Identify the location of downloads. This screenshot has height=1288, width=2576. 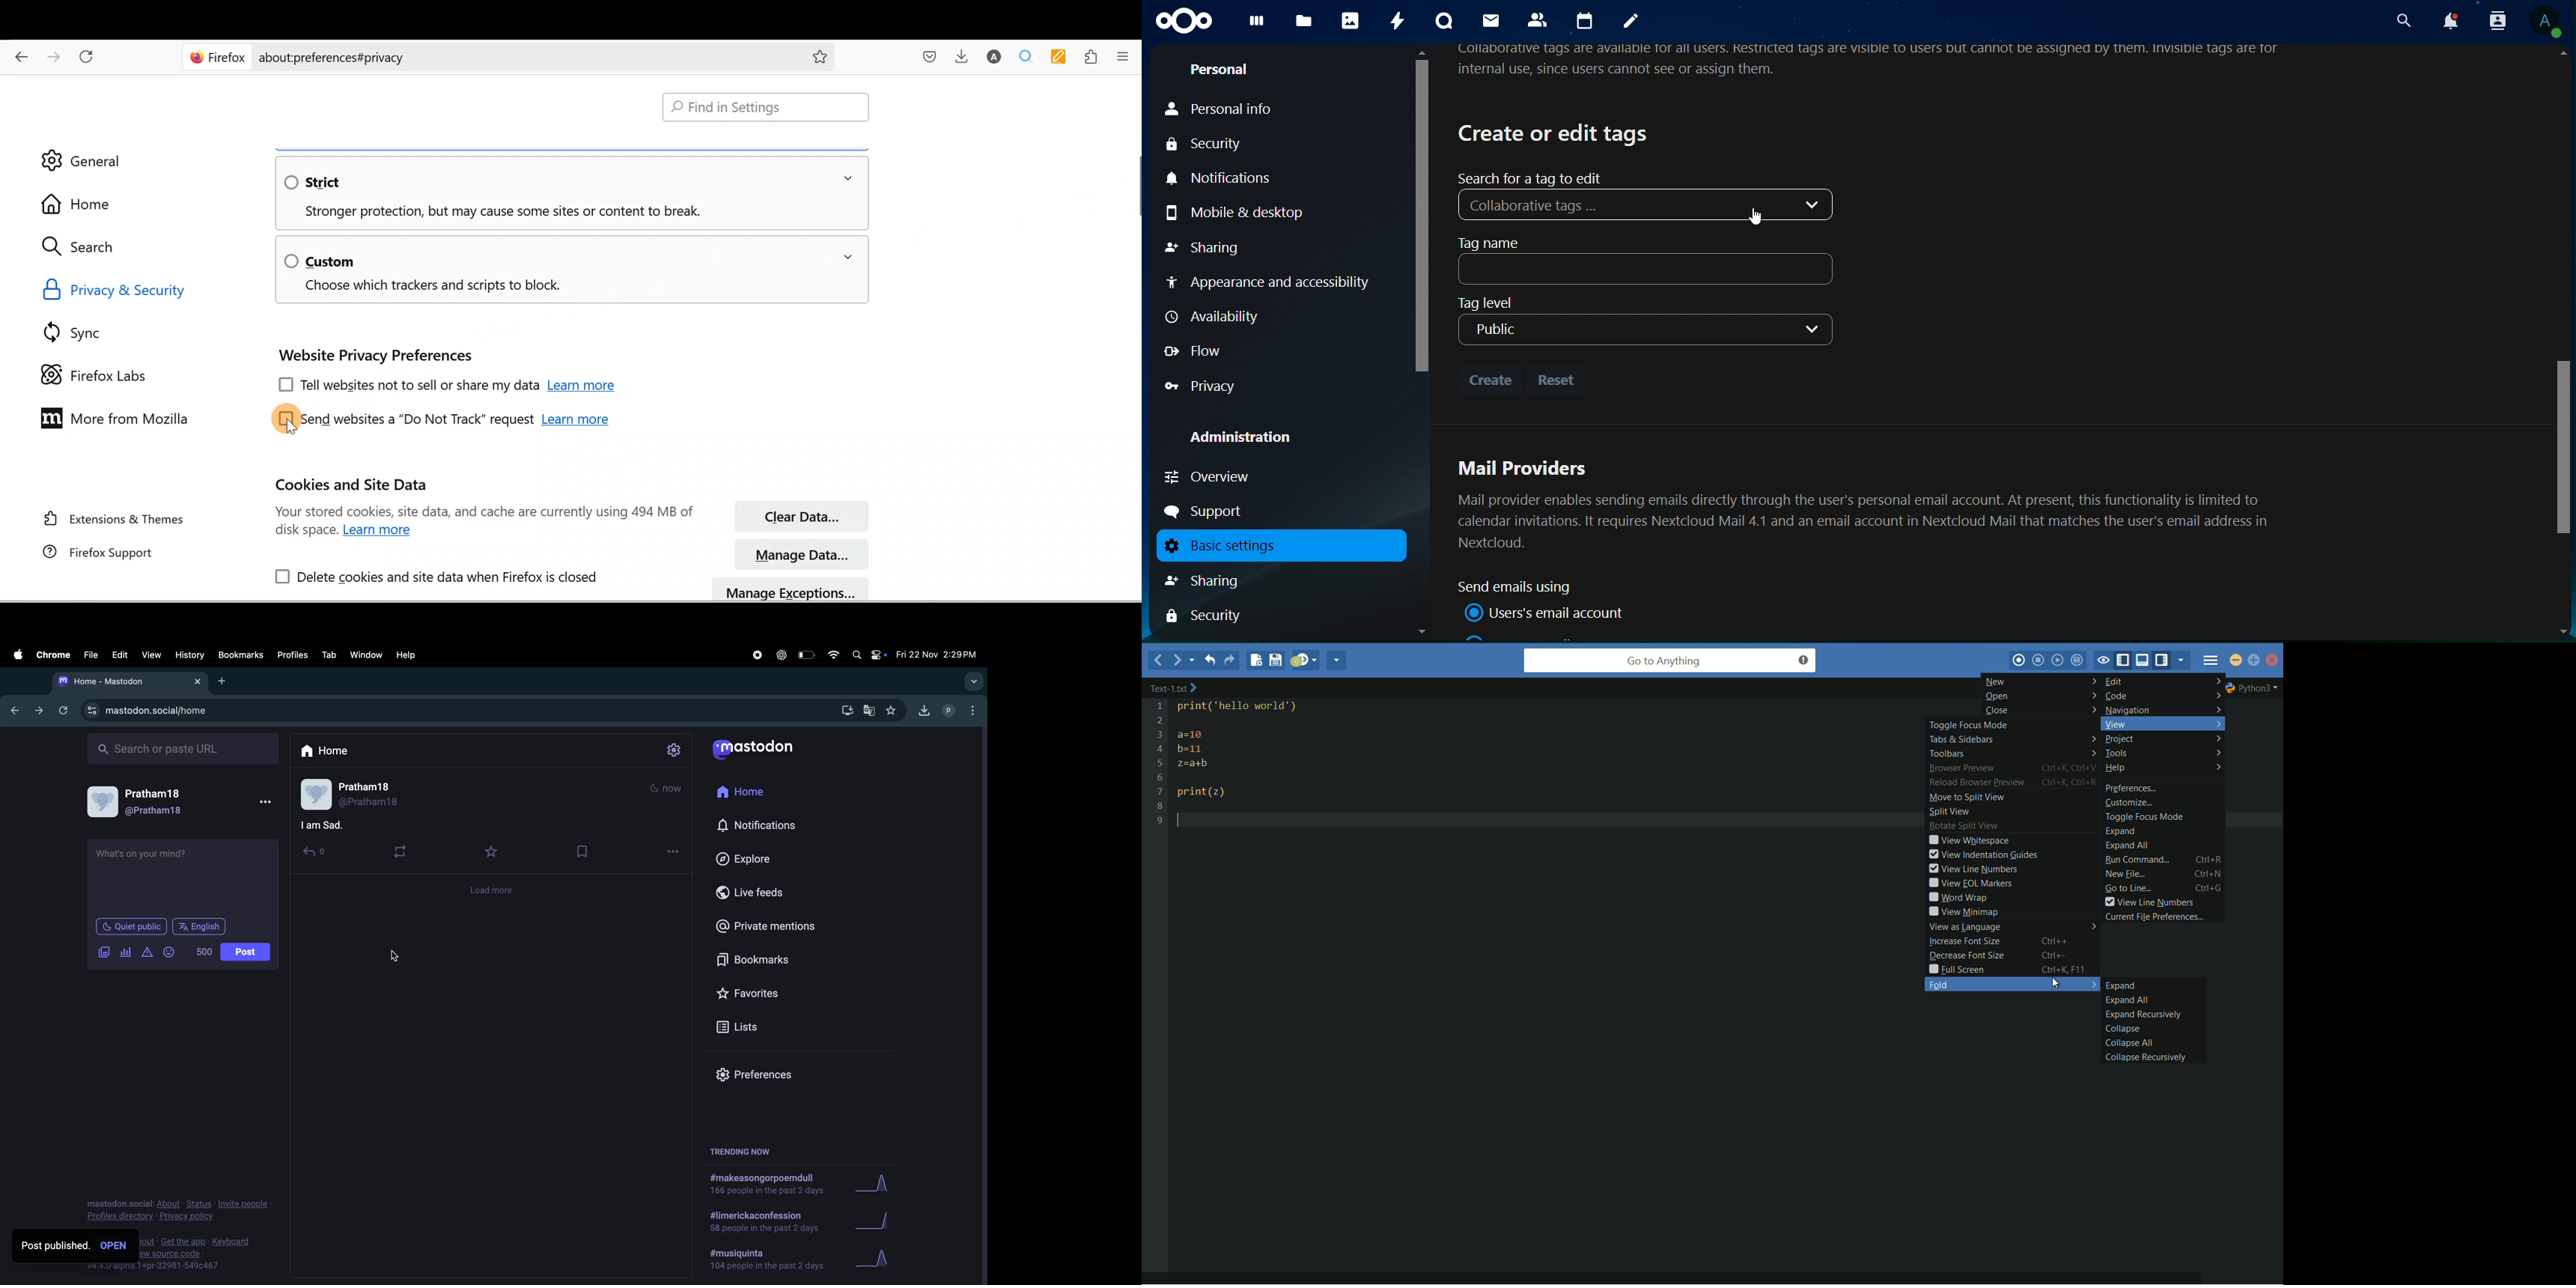
(924, 711).